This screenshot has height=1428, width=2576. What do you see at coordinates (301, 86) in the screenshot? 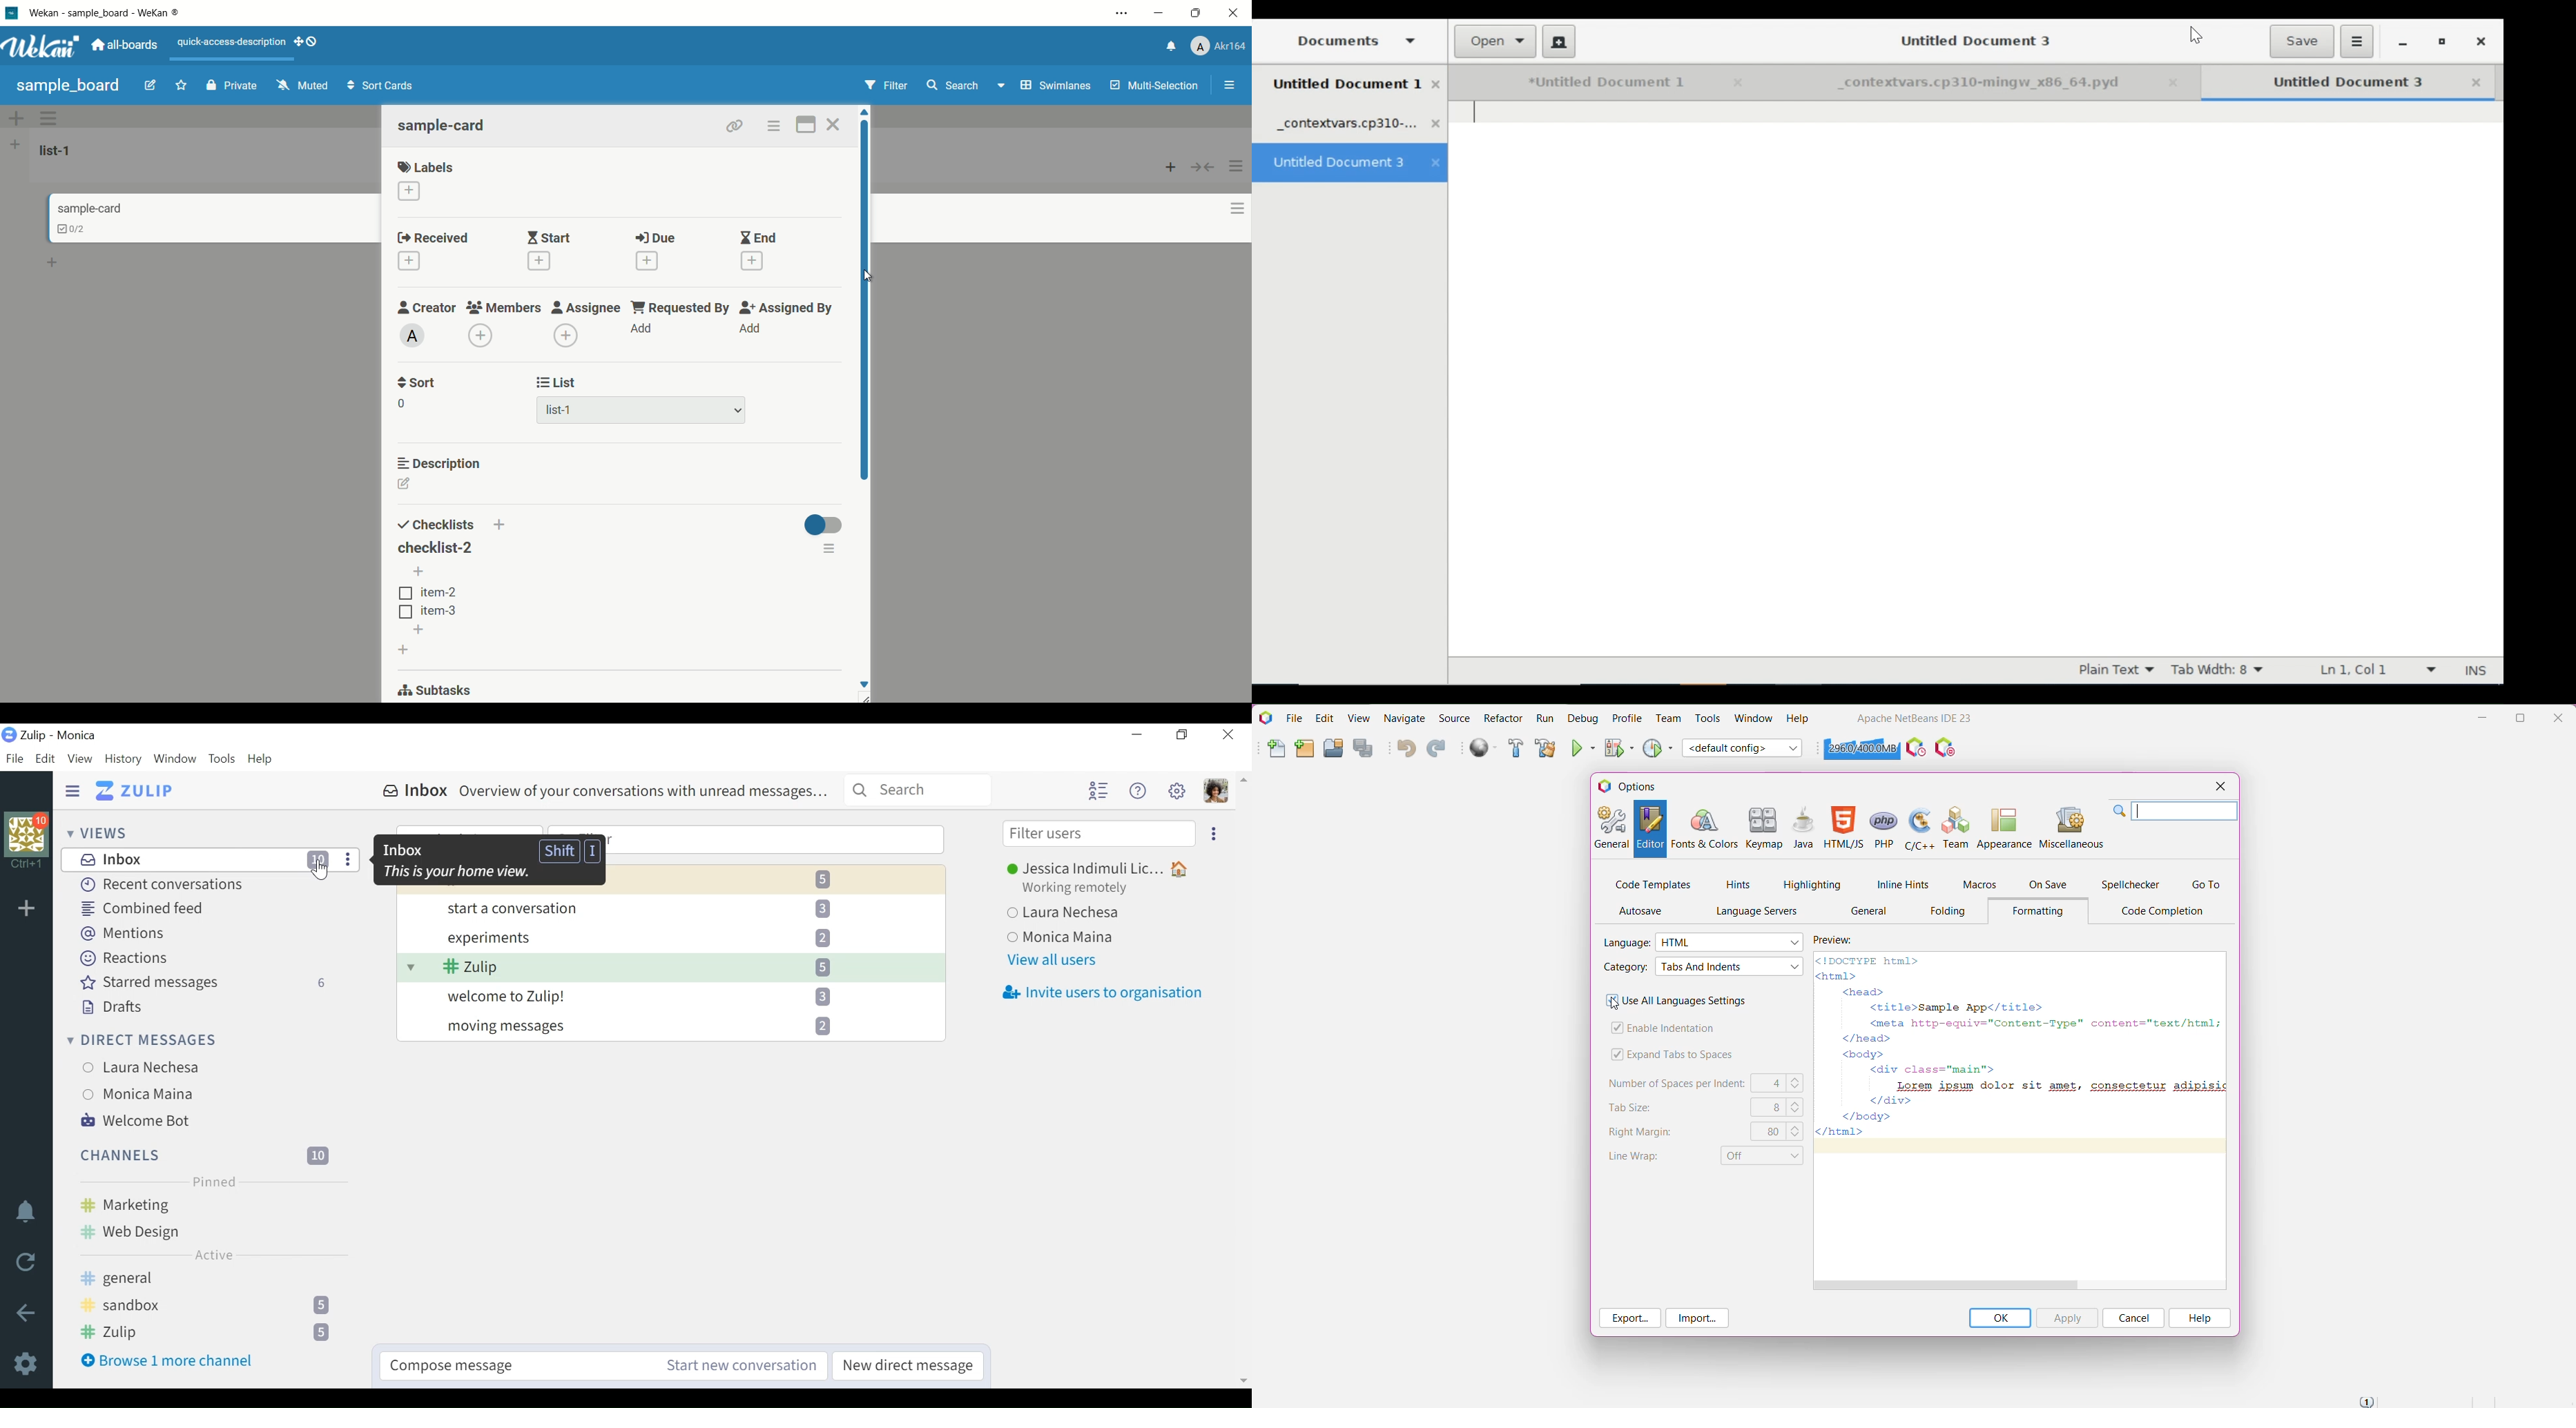
I see `muted` at bounding box center [301, 86].